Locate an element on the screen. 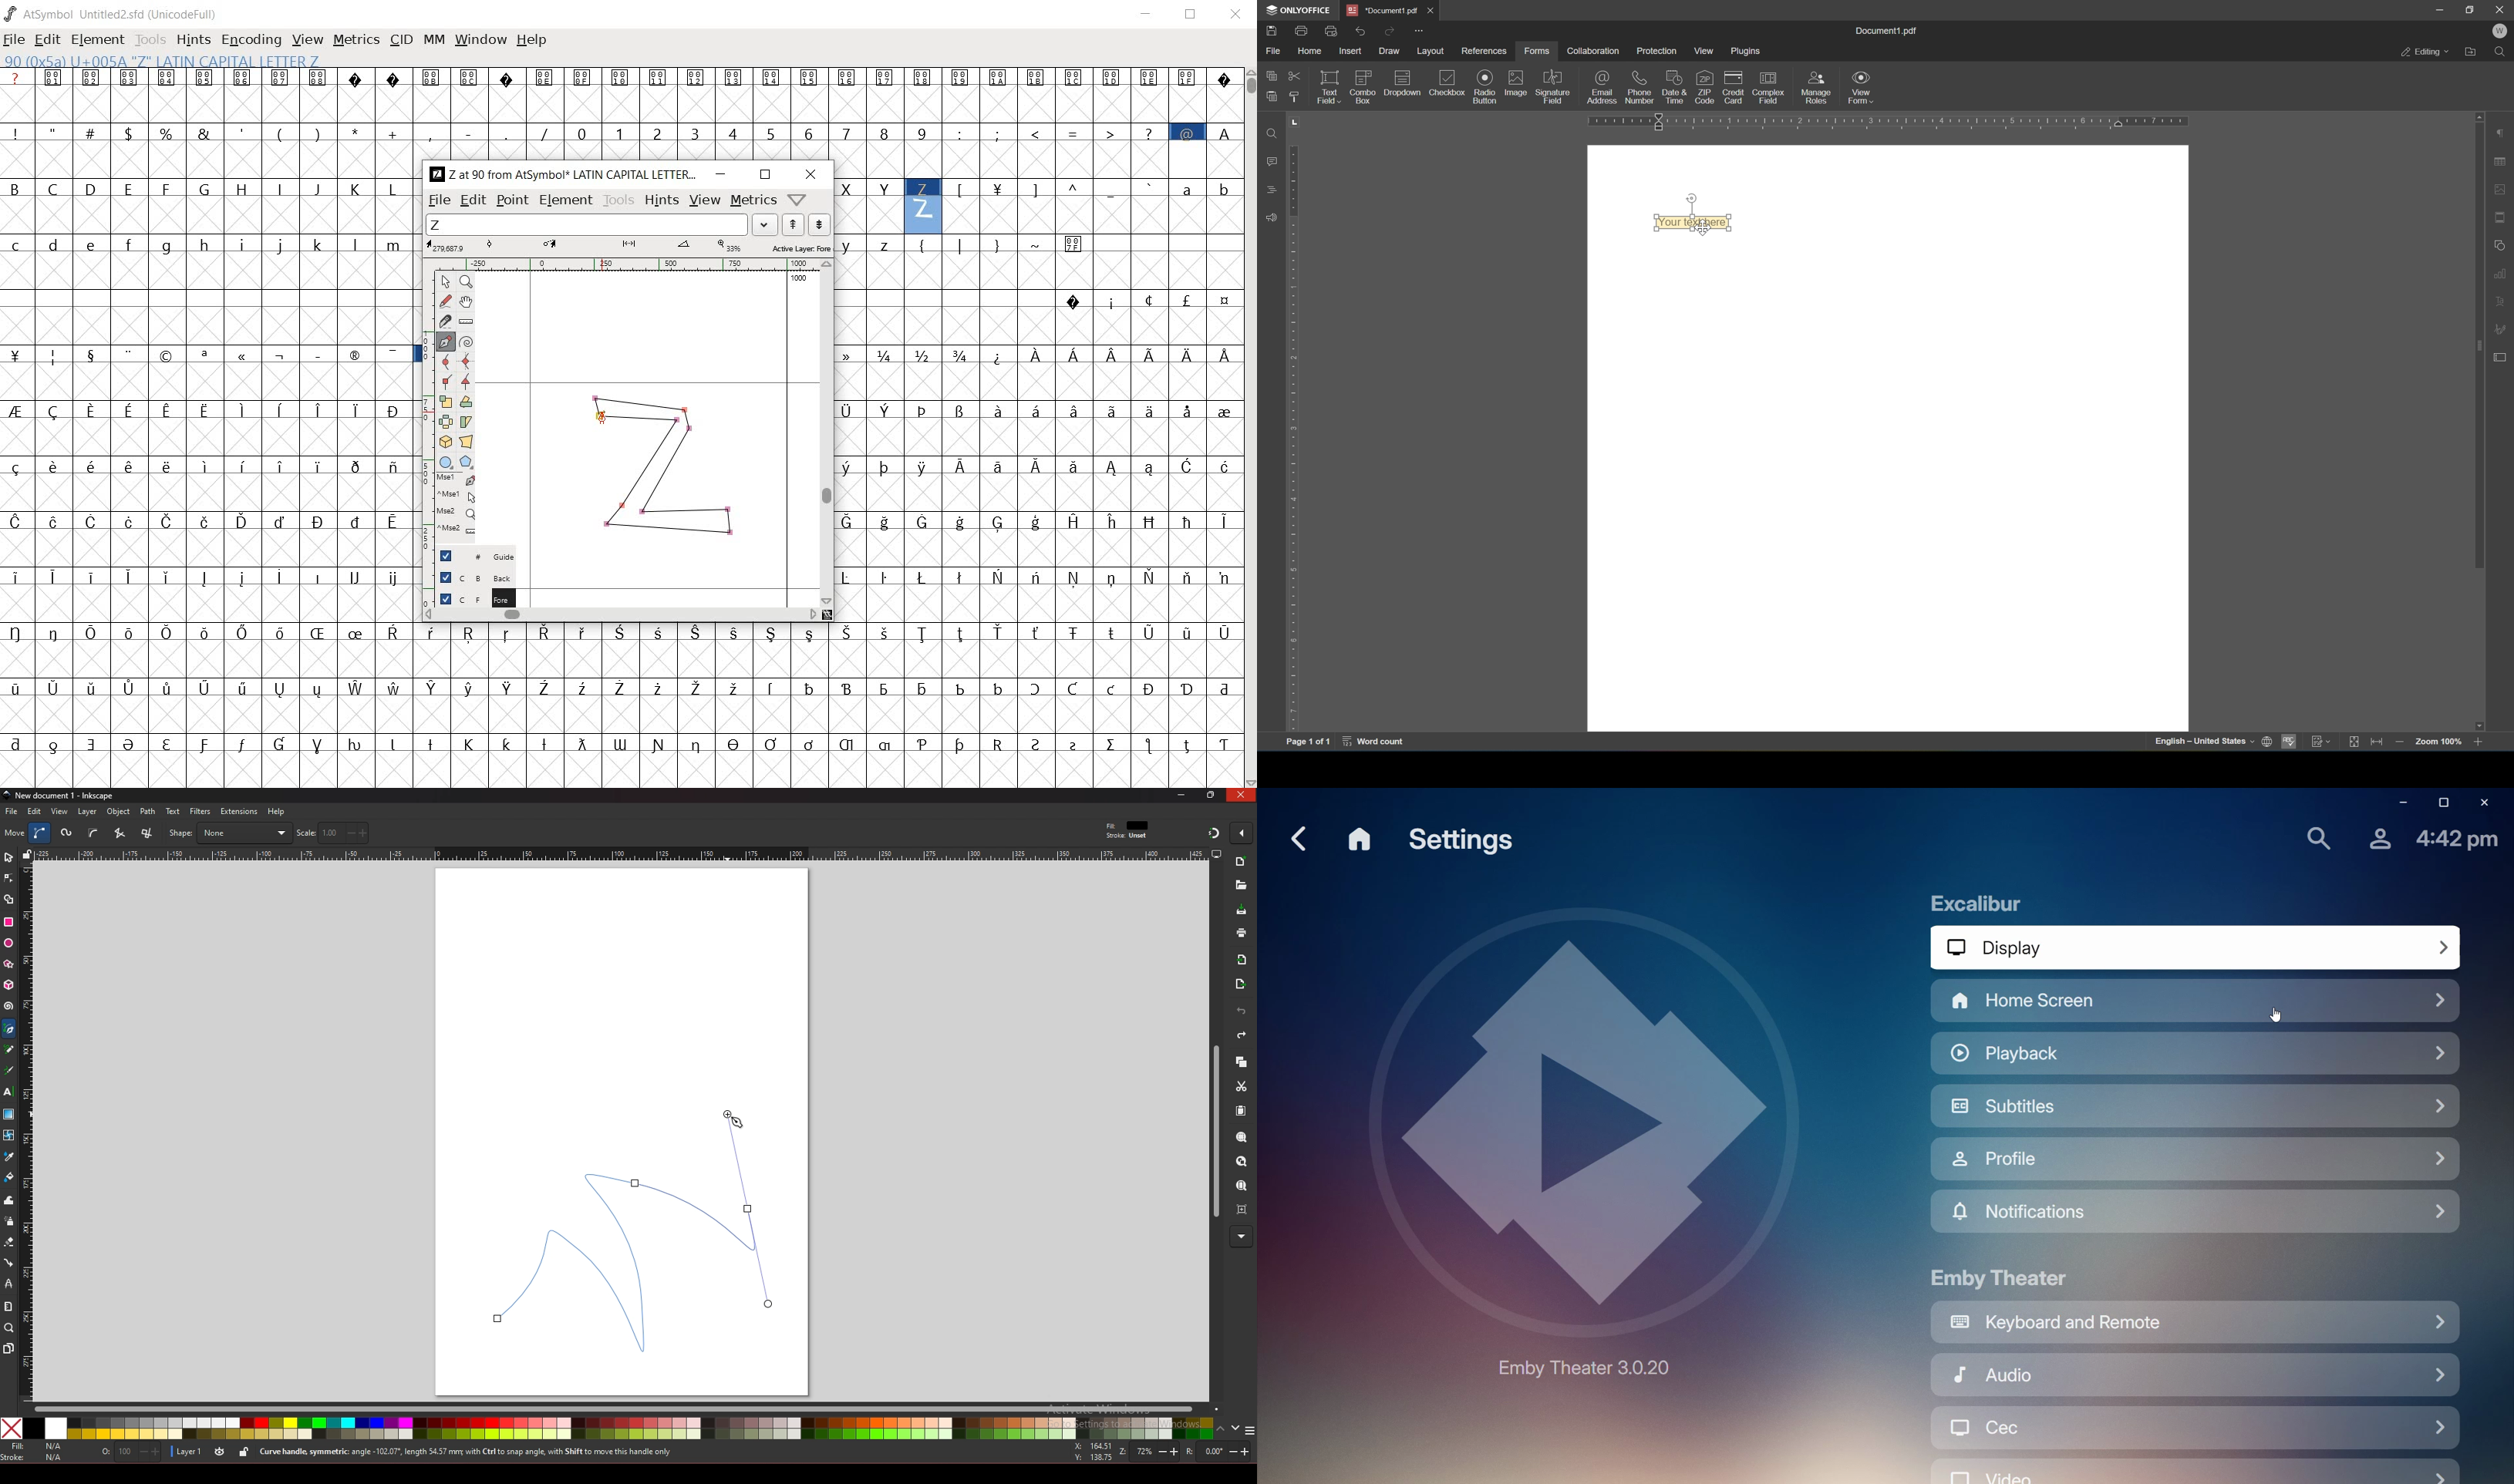 The image size is (2520, 1484). zoom is located at coordinates (1146, 1452).